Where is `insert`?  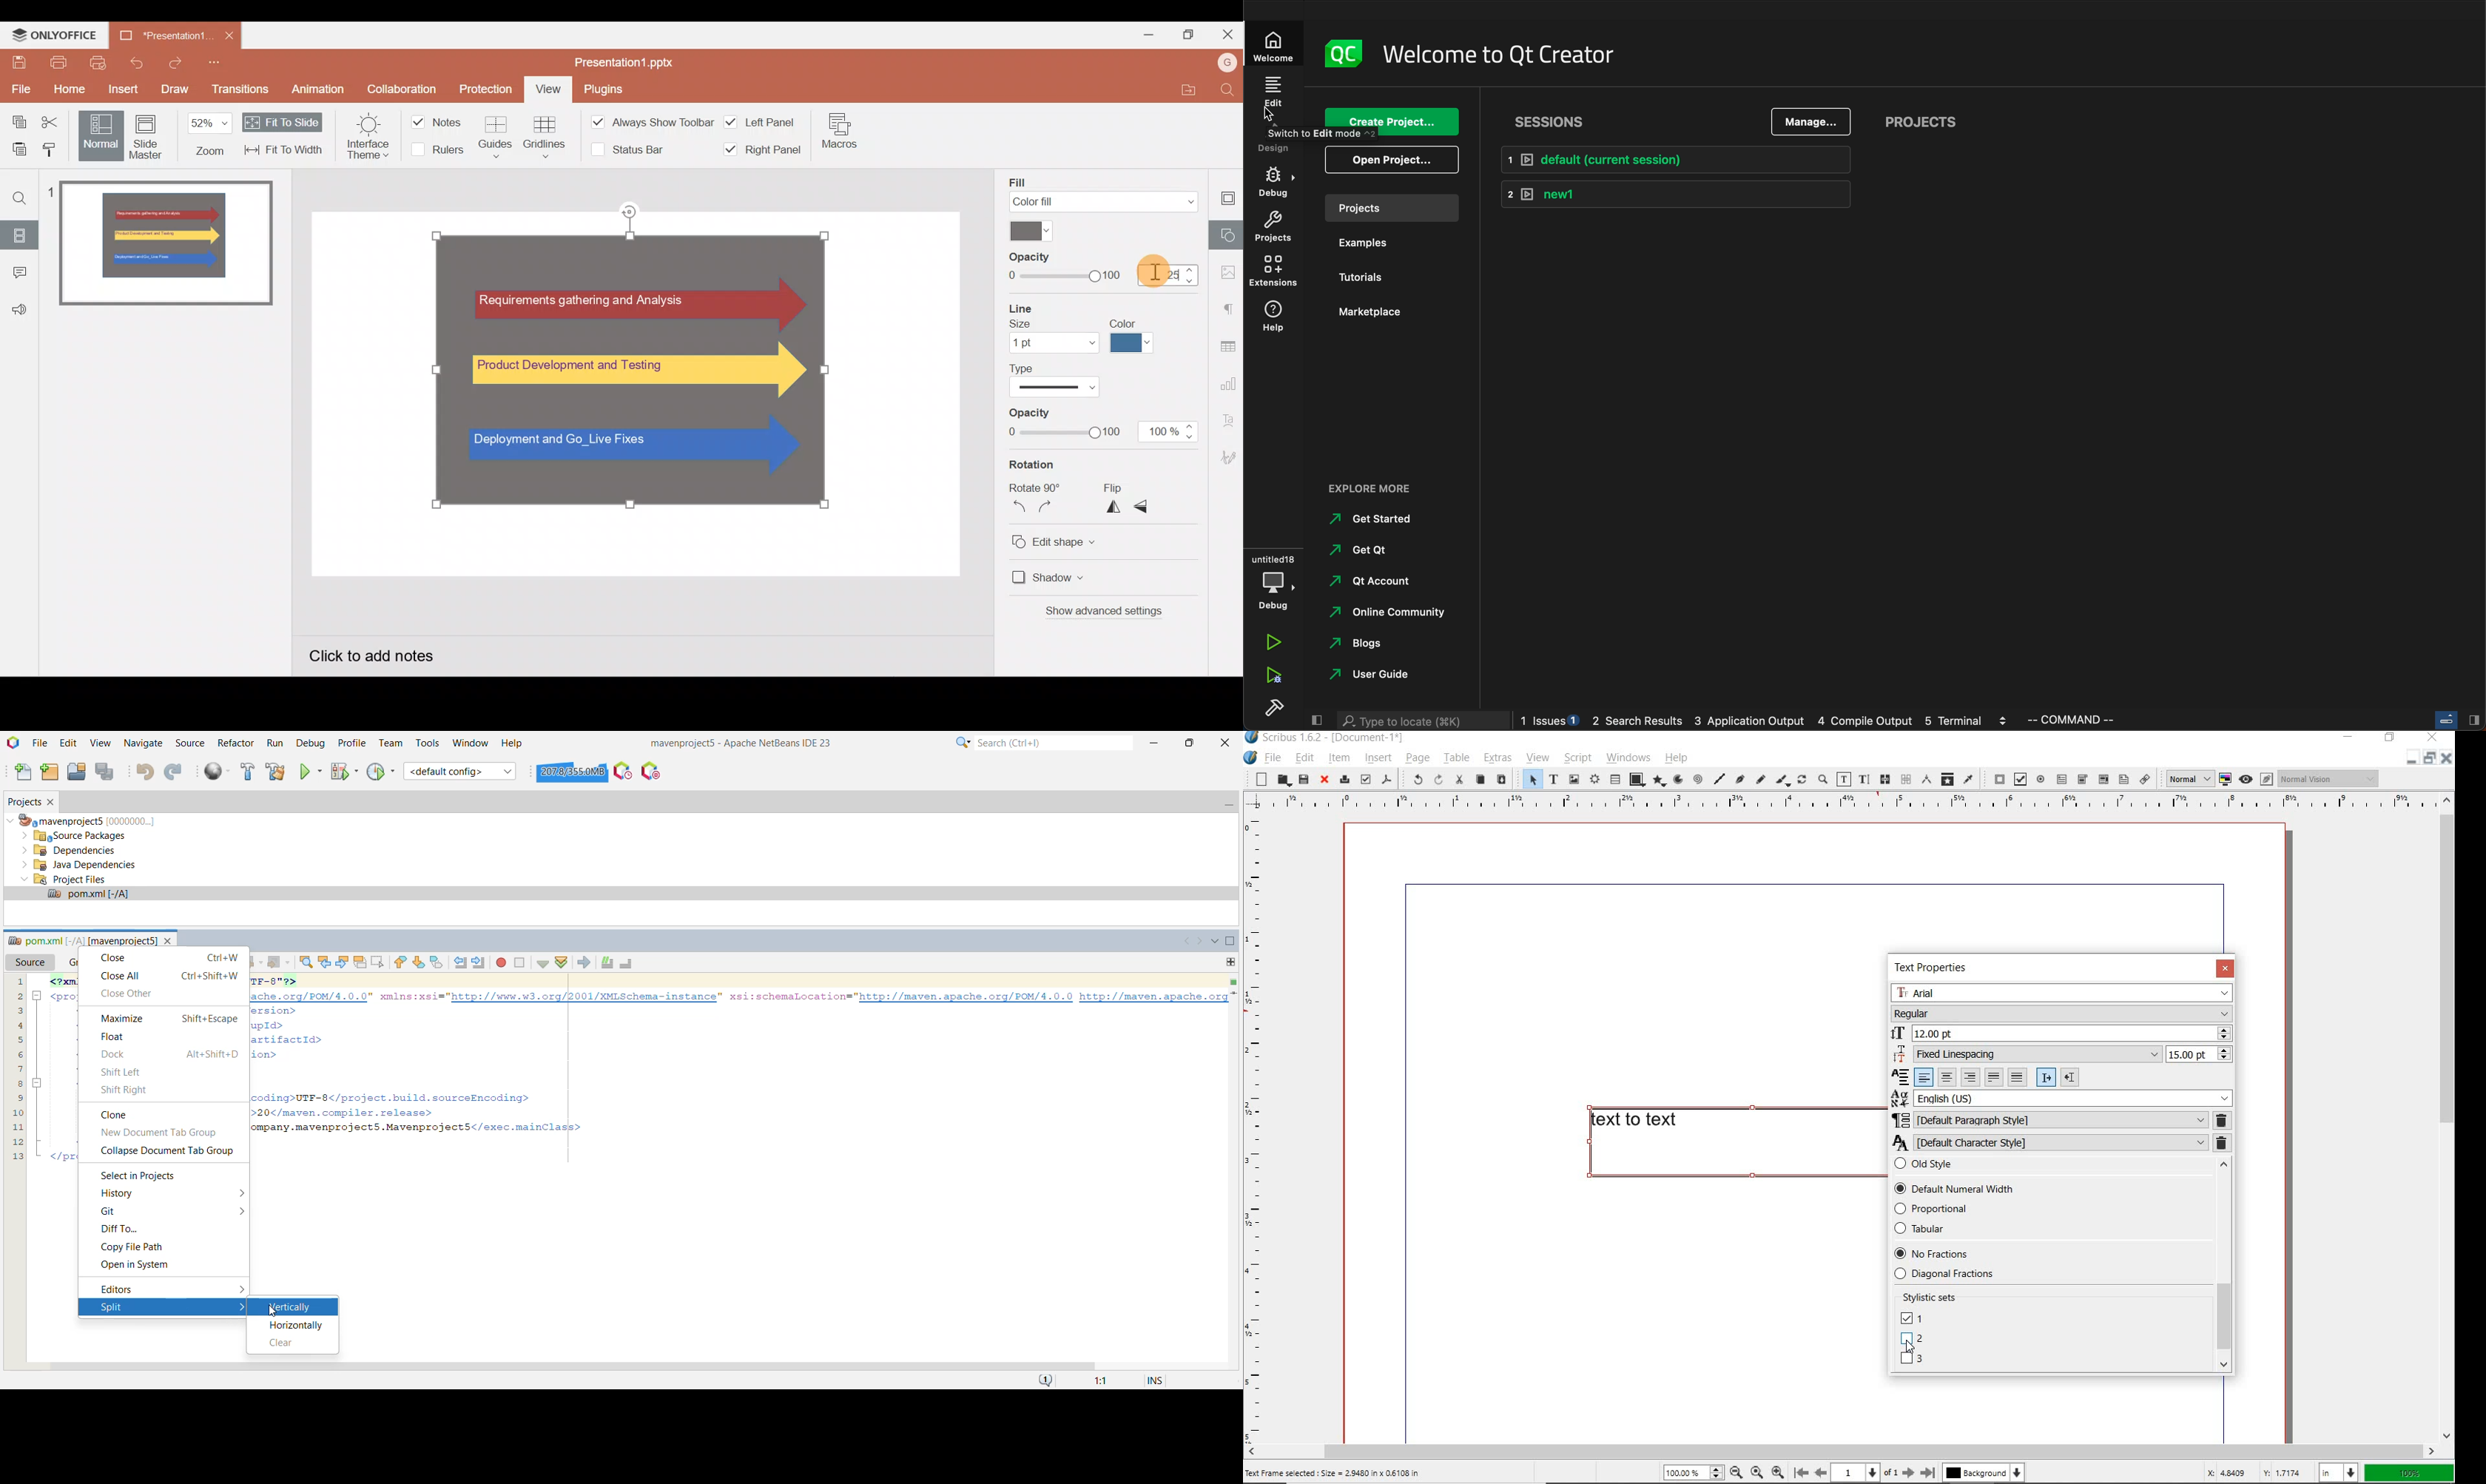 insert is located at coordinates (1378, 759).